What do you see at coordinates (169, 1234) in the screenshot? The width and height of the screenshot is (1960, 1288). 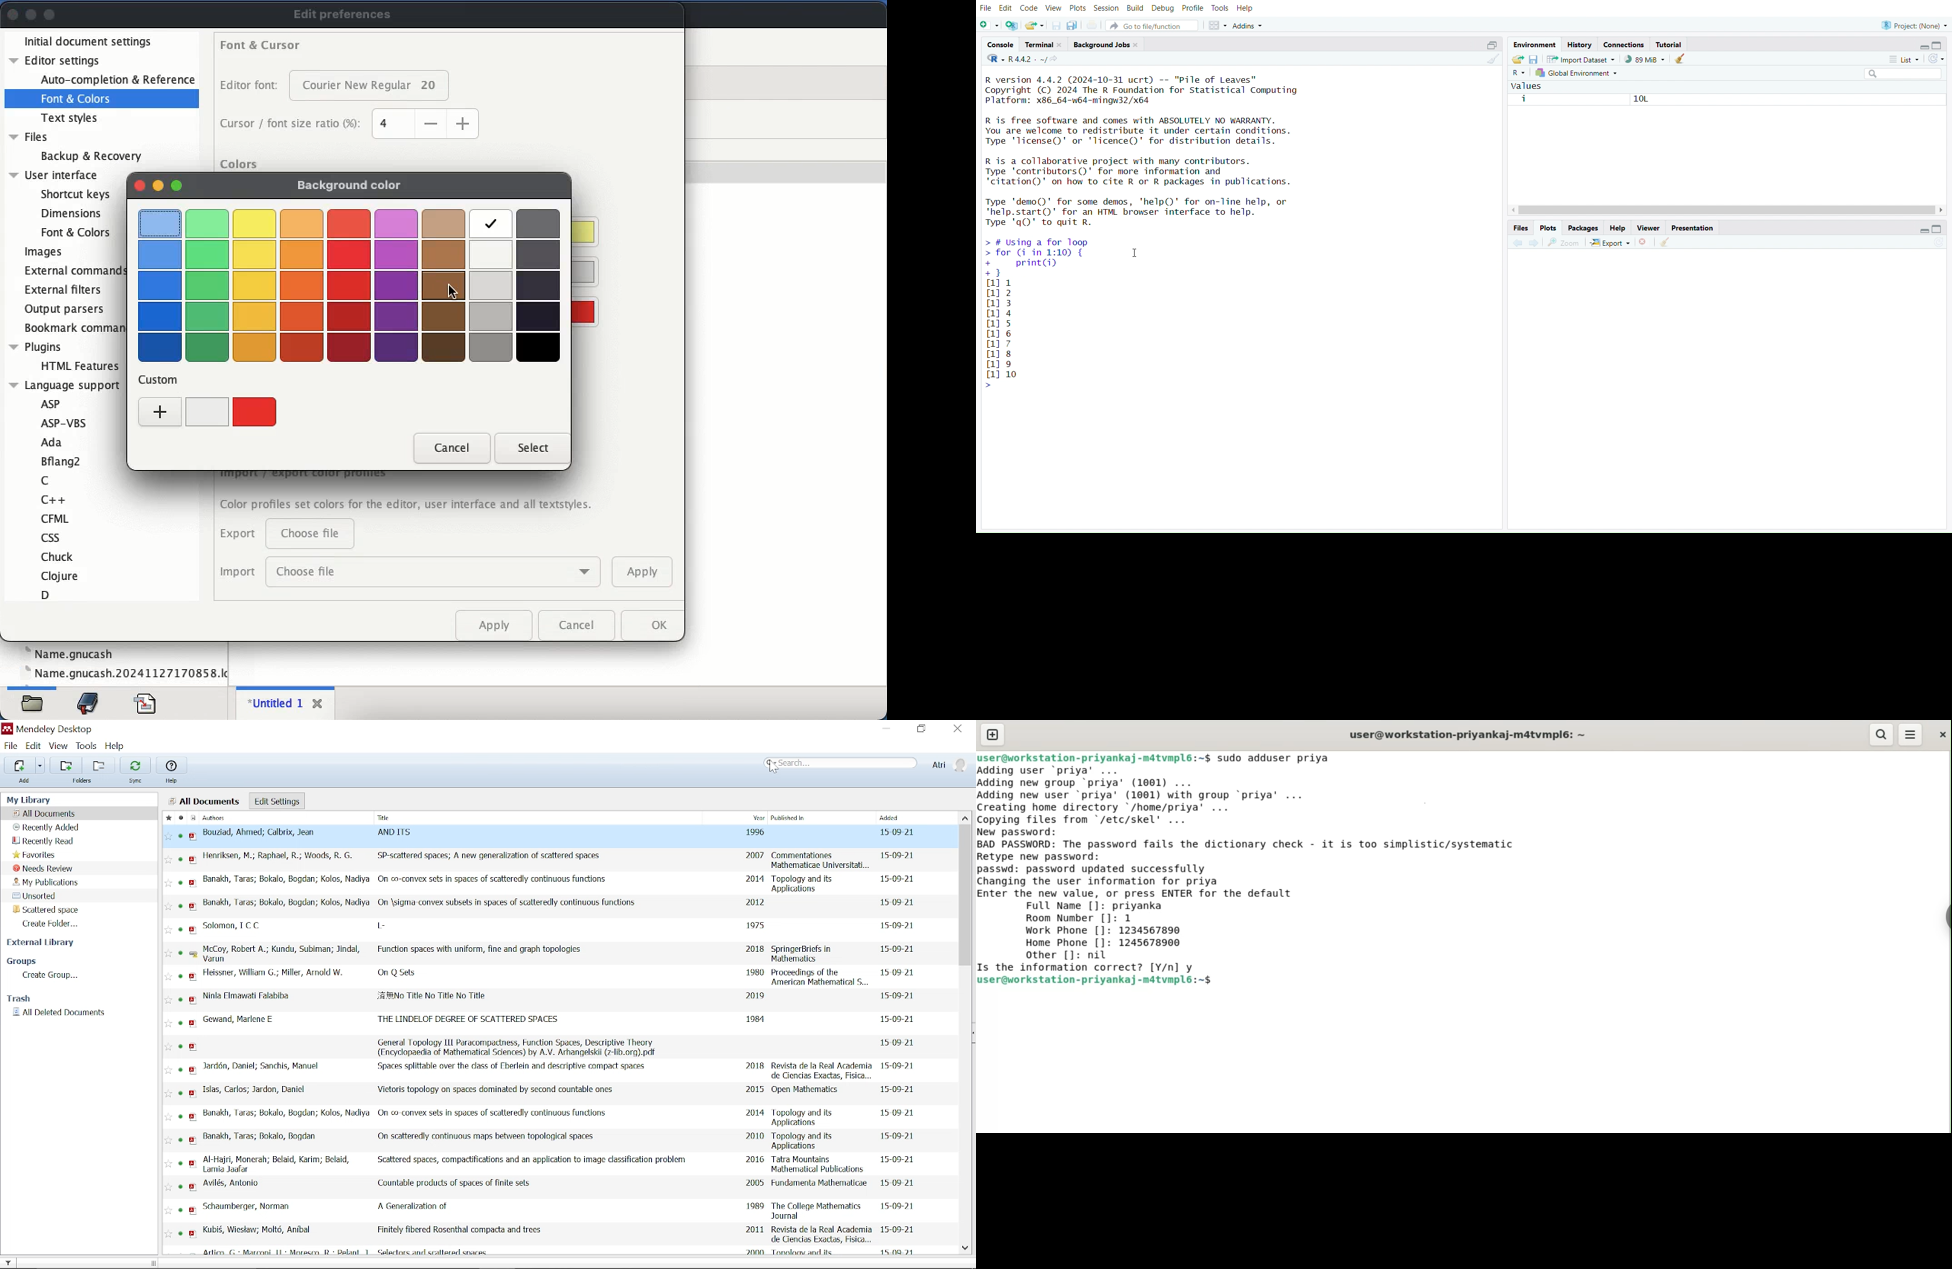 I see `Add to favorite` at bounding box center [169, 1234].